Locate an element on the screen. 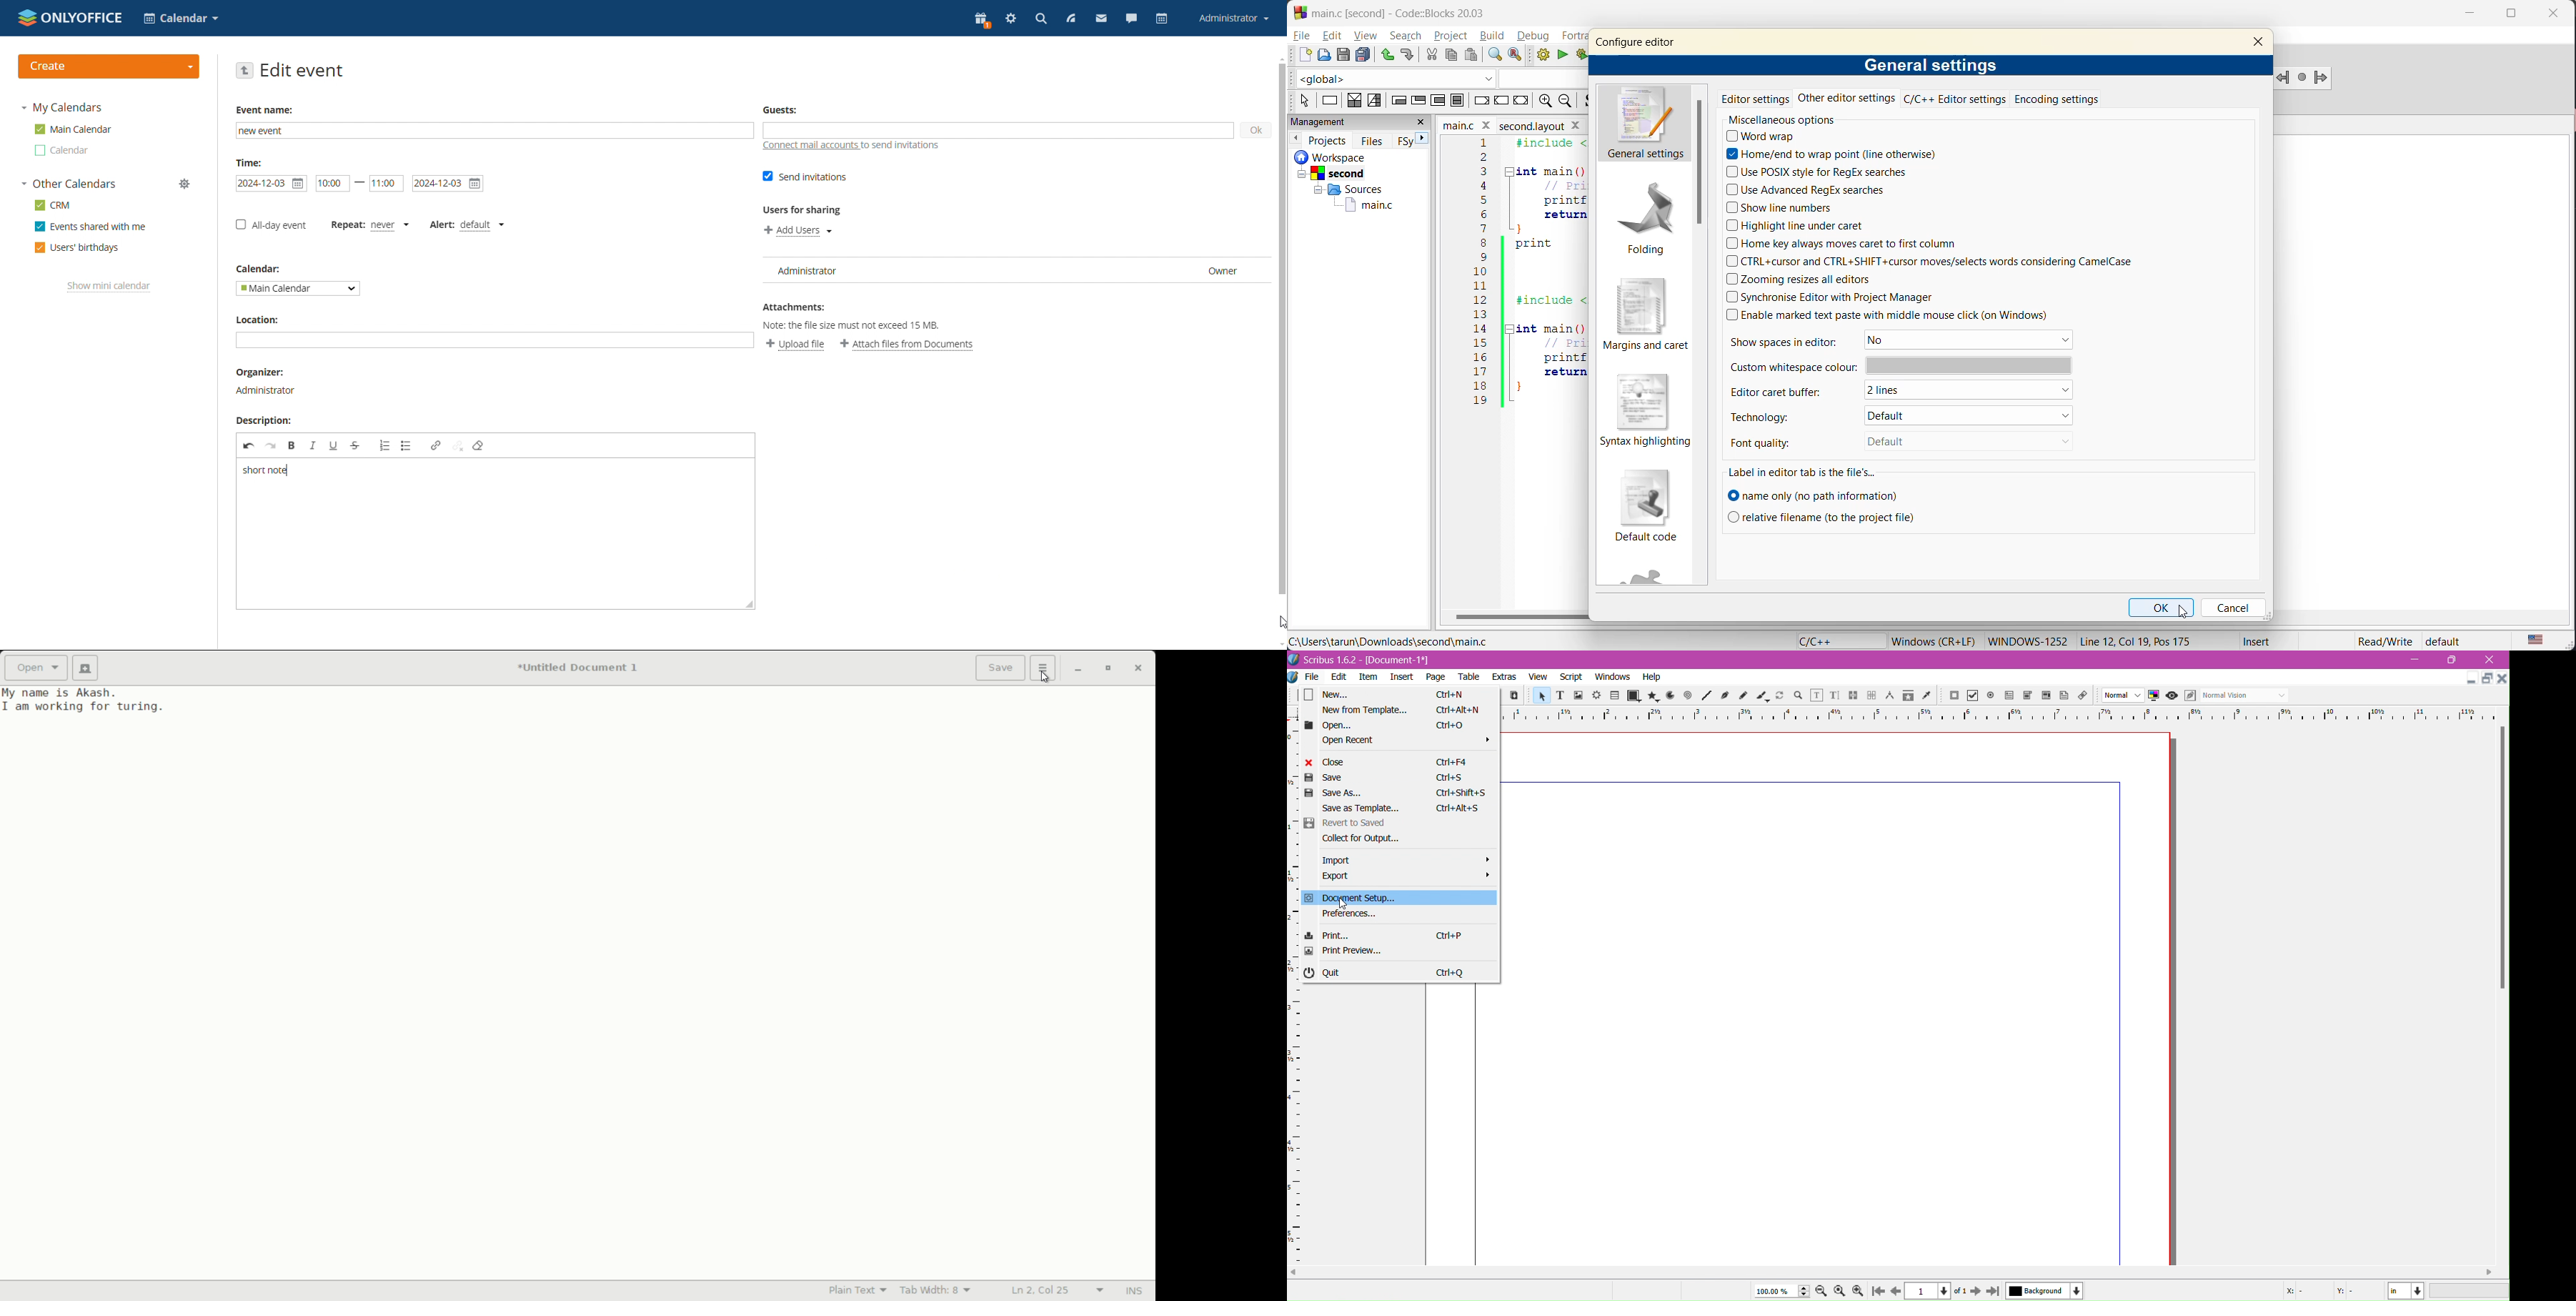 This screenshot has height=1316, width=2576. go to last page is located at coordinates (1993, 1292).